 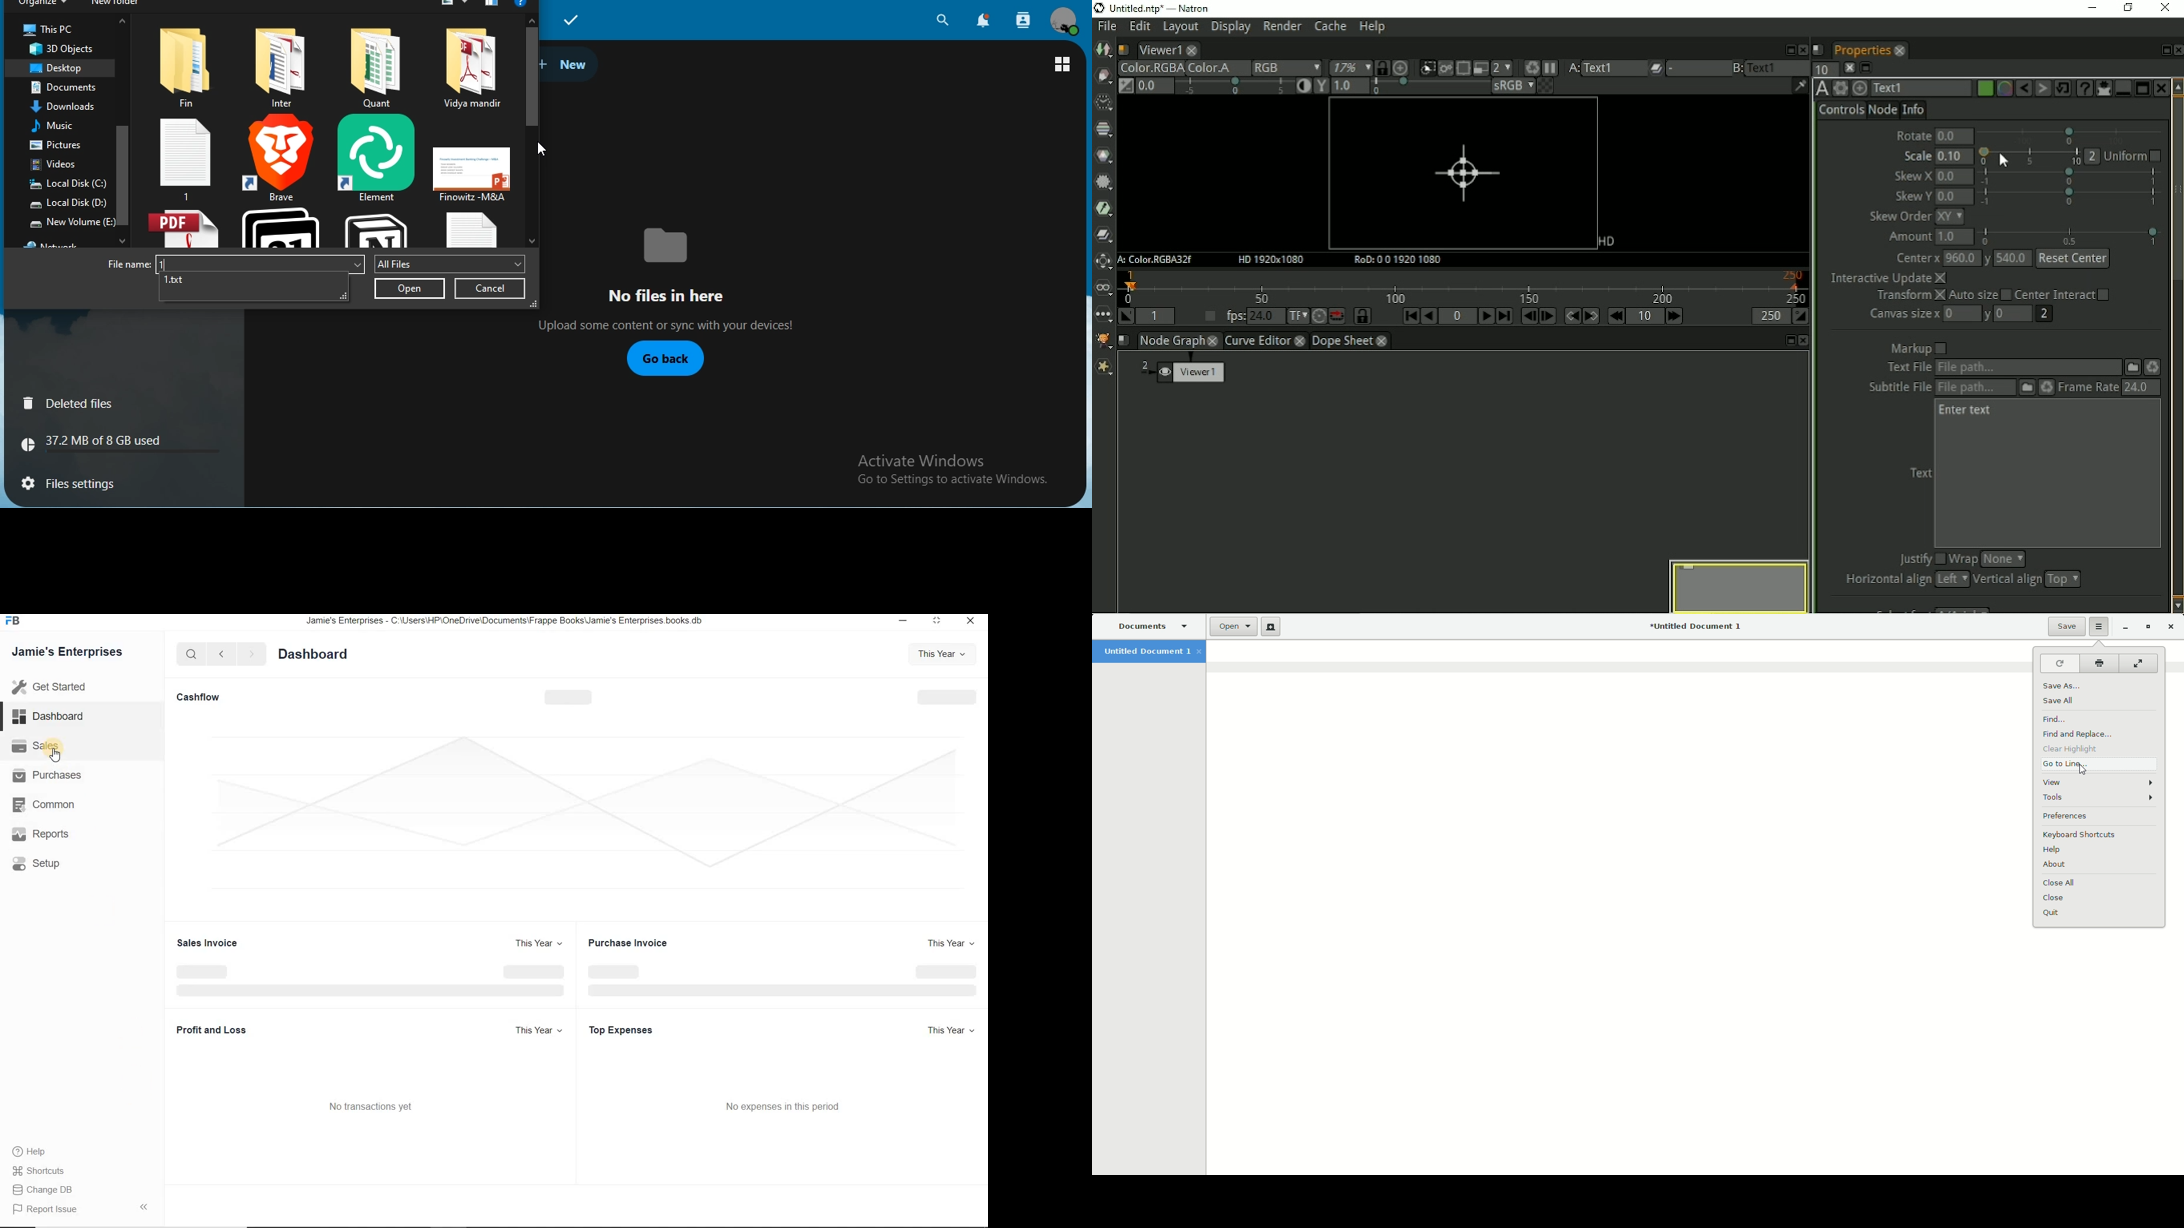 I want to click on No transactions yet, so click(x=321, y=1110).